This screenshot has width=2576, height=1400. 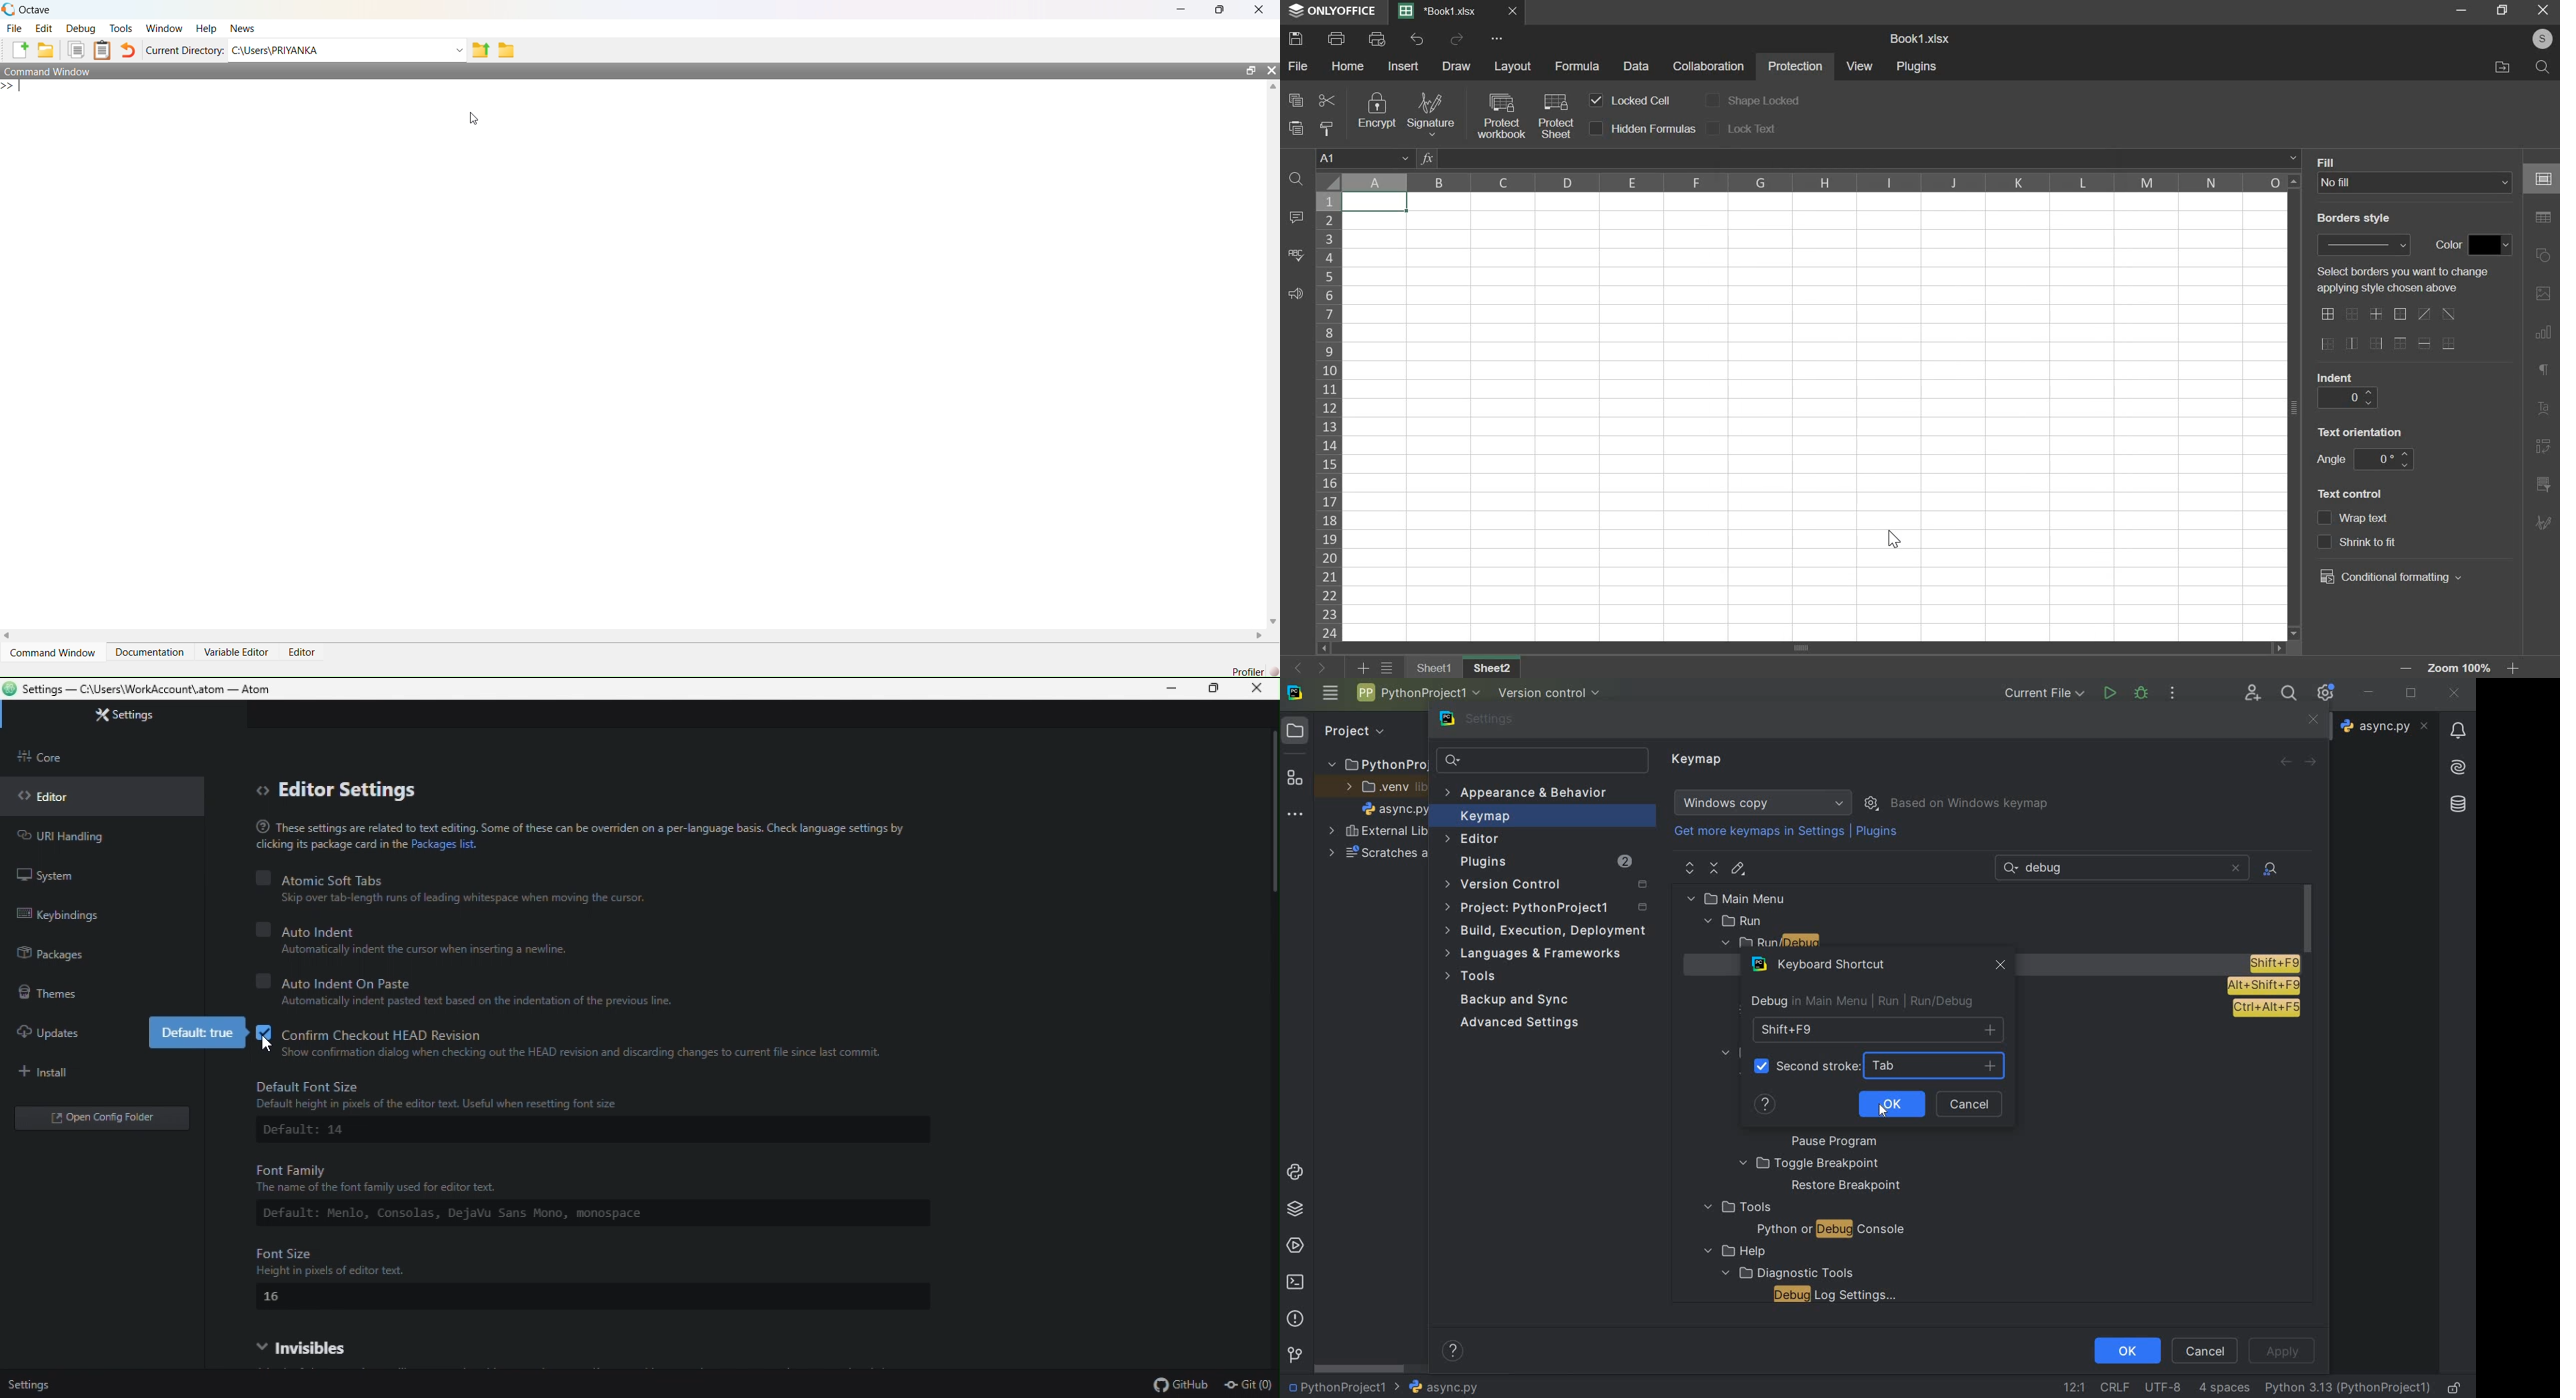 What do you see at coordinates (1918, 67) in the screenshot?
I see `plugins` at bounding box center [1918, 67].